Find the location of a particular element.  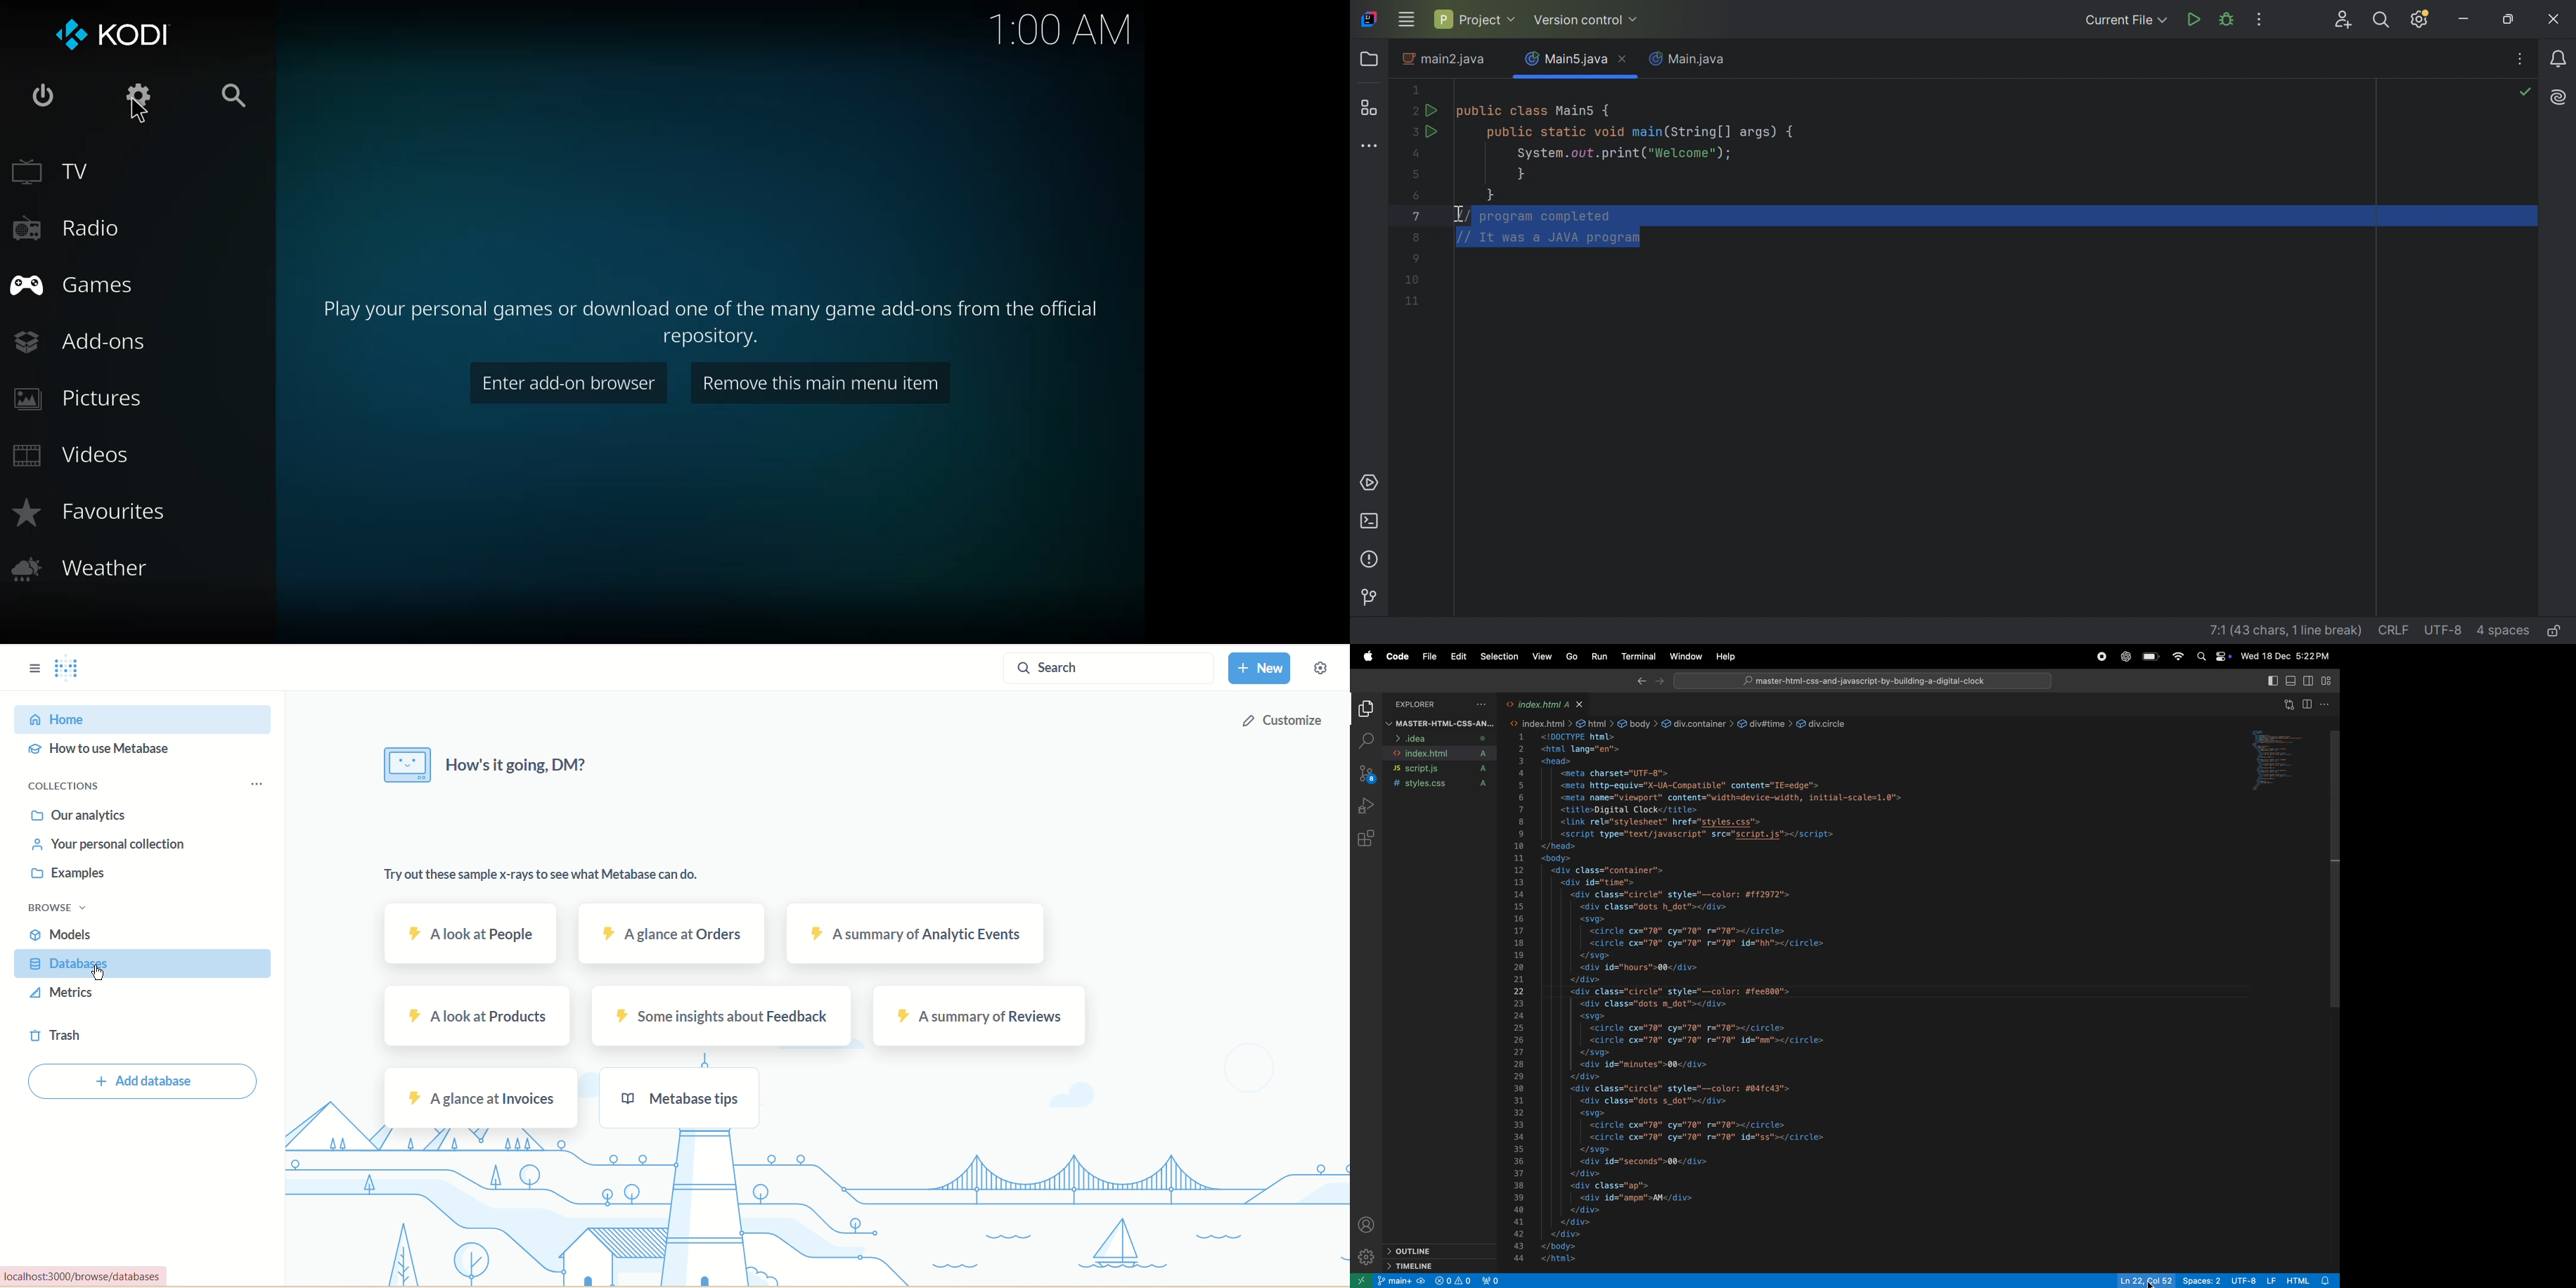

url is located at coordinates (101, 1276).